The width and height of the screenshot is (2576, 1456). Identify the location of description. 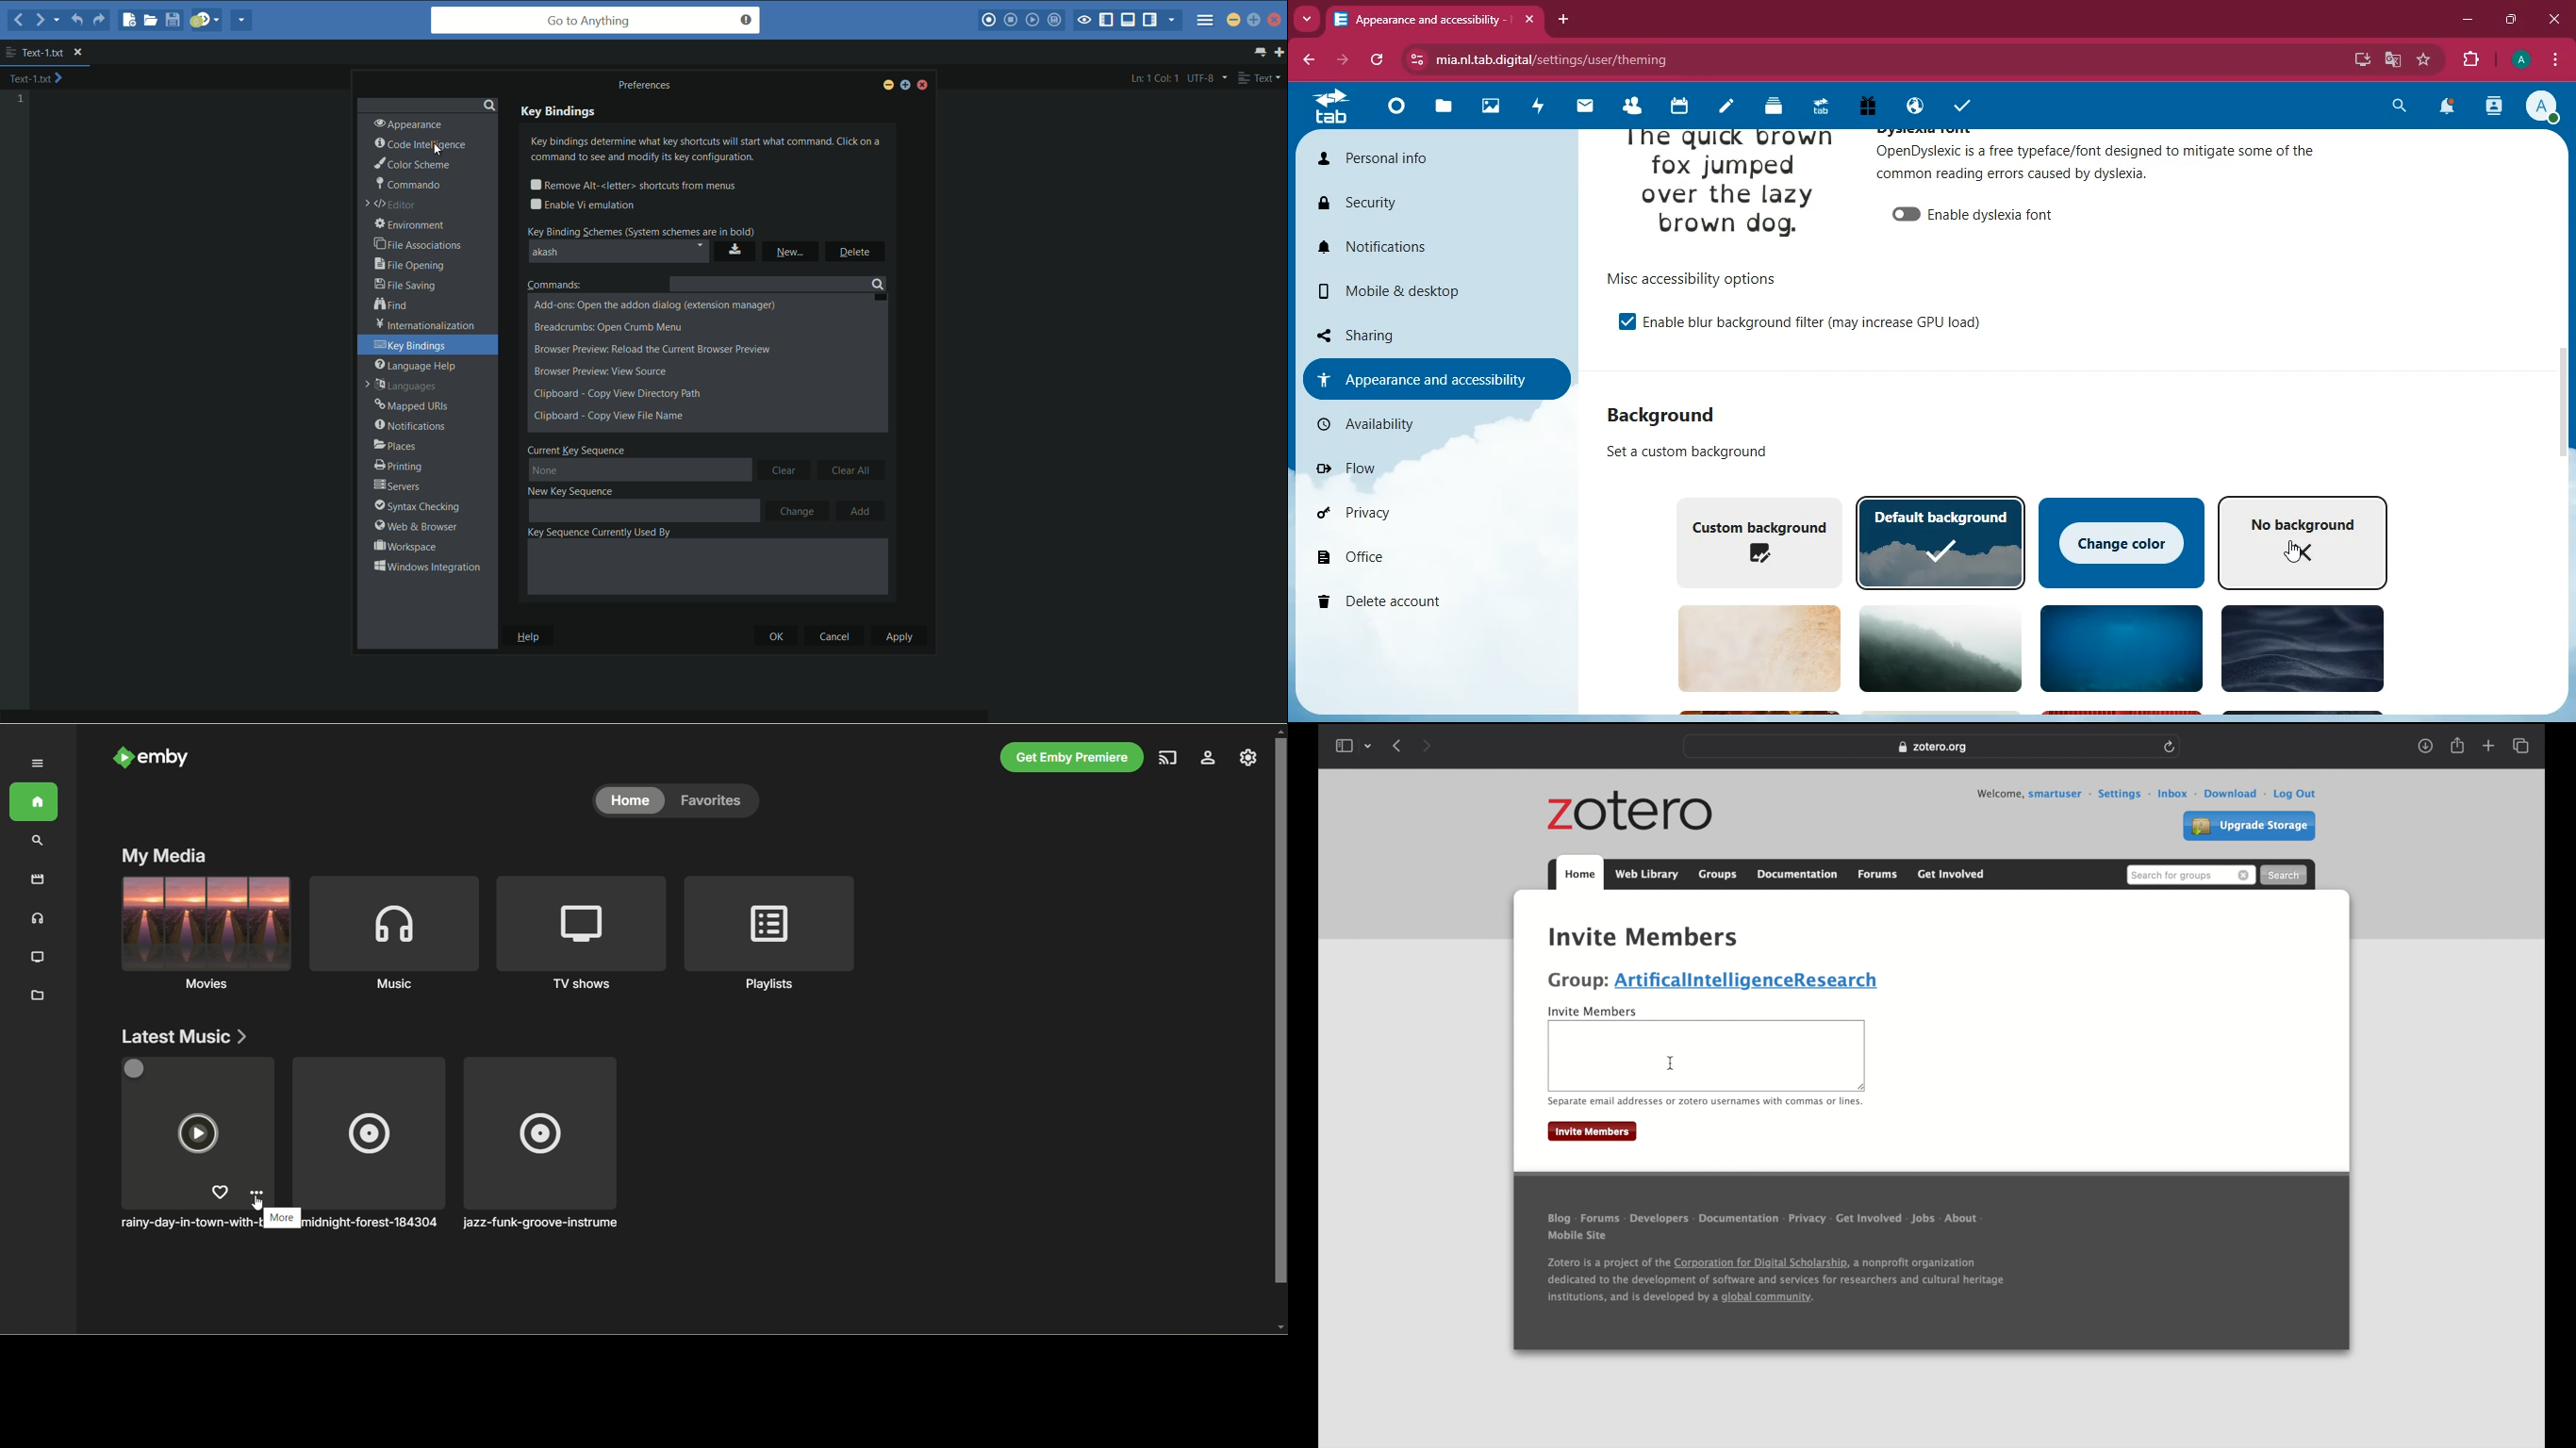
(2098, 161).